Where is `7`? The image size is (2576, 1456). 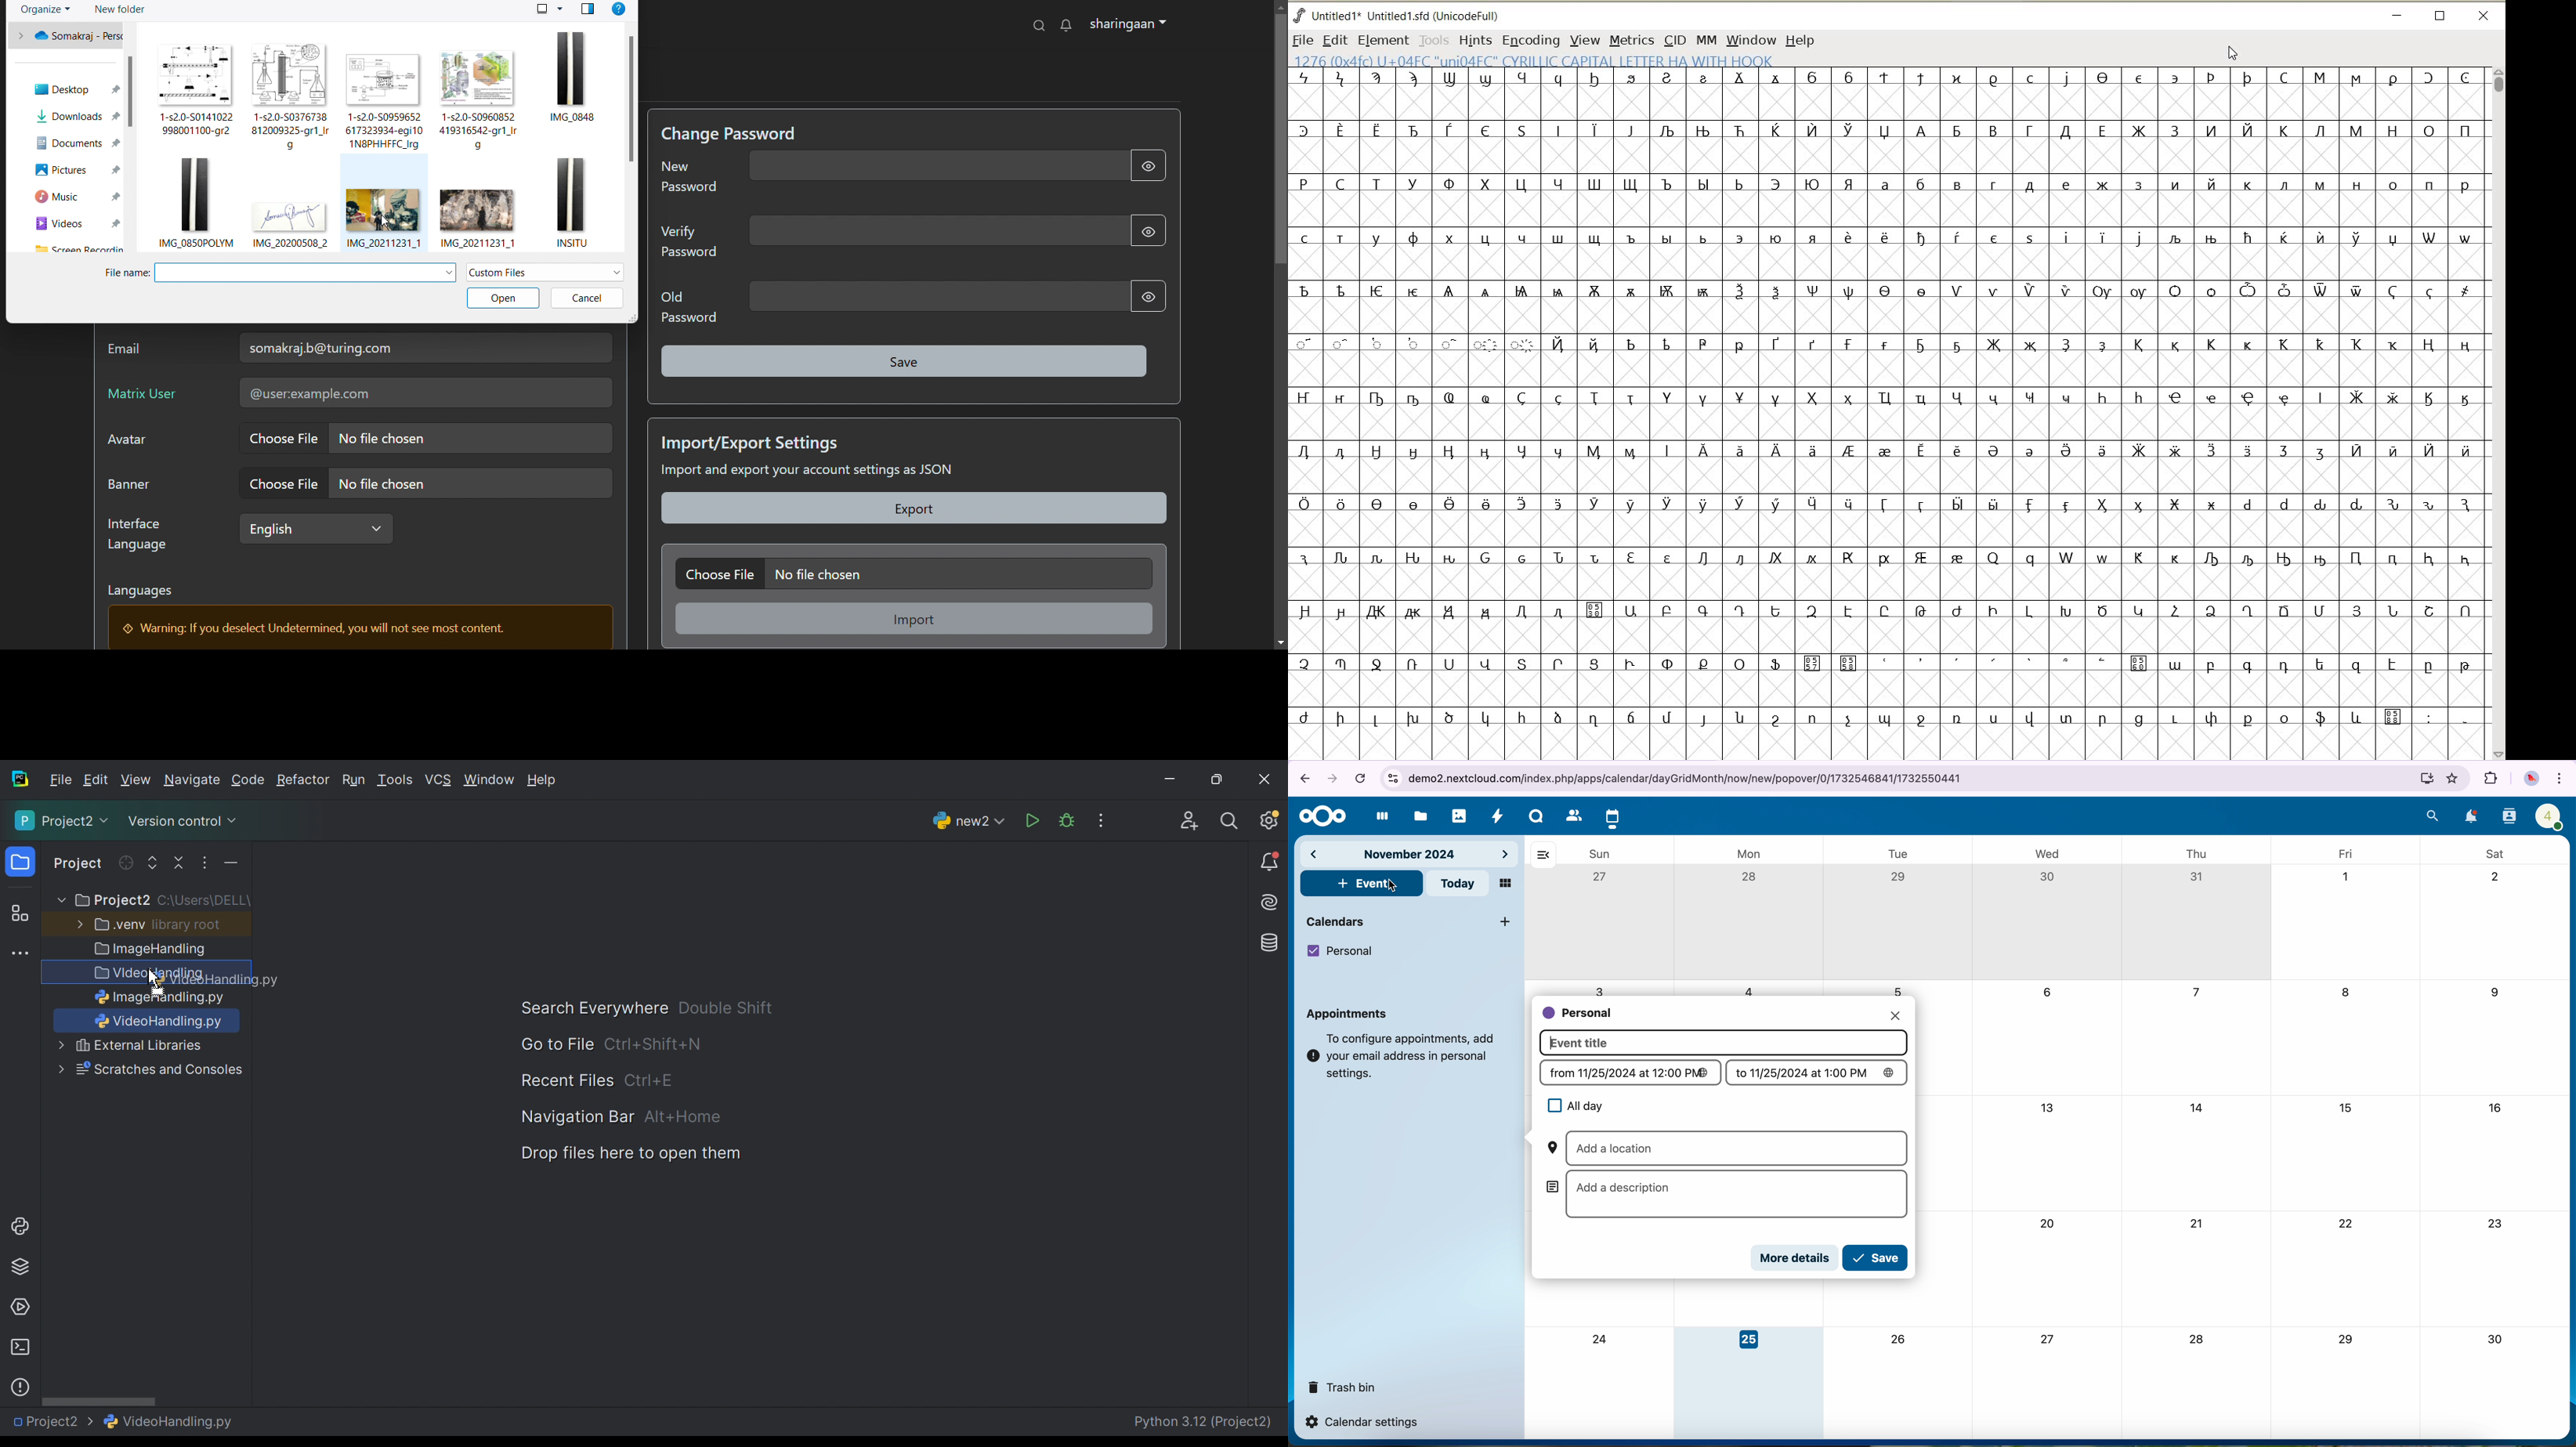 7 is located at coordinates (2195, 993).